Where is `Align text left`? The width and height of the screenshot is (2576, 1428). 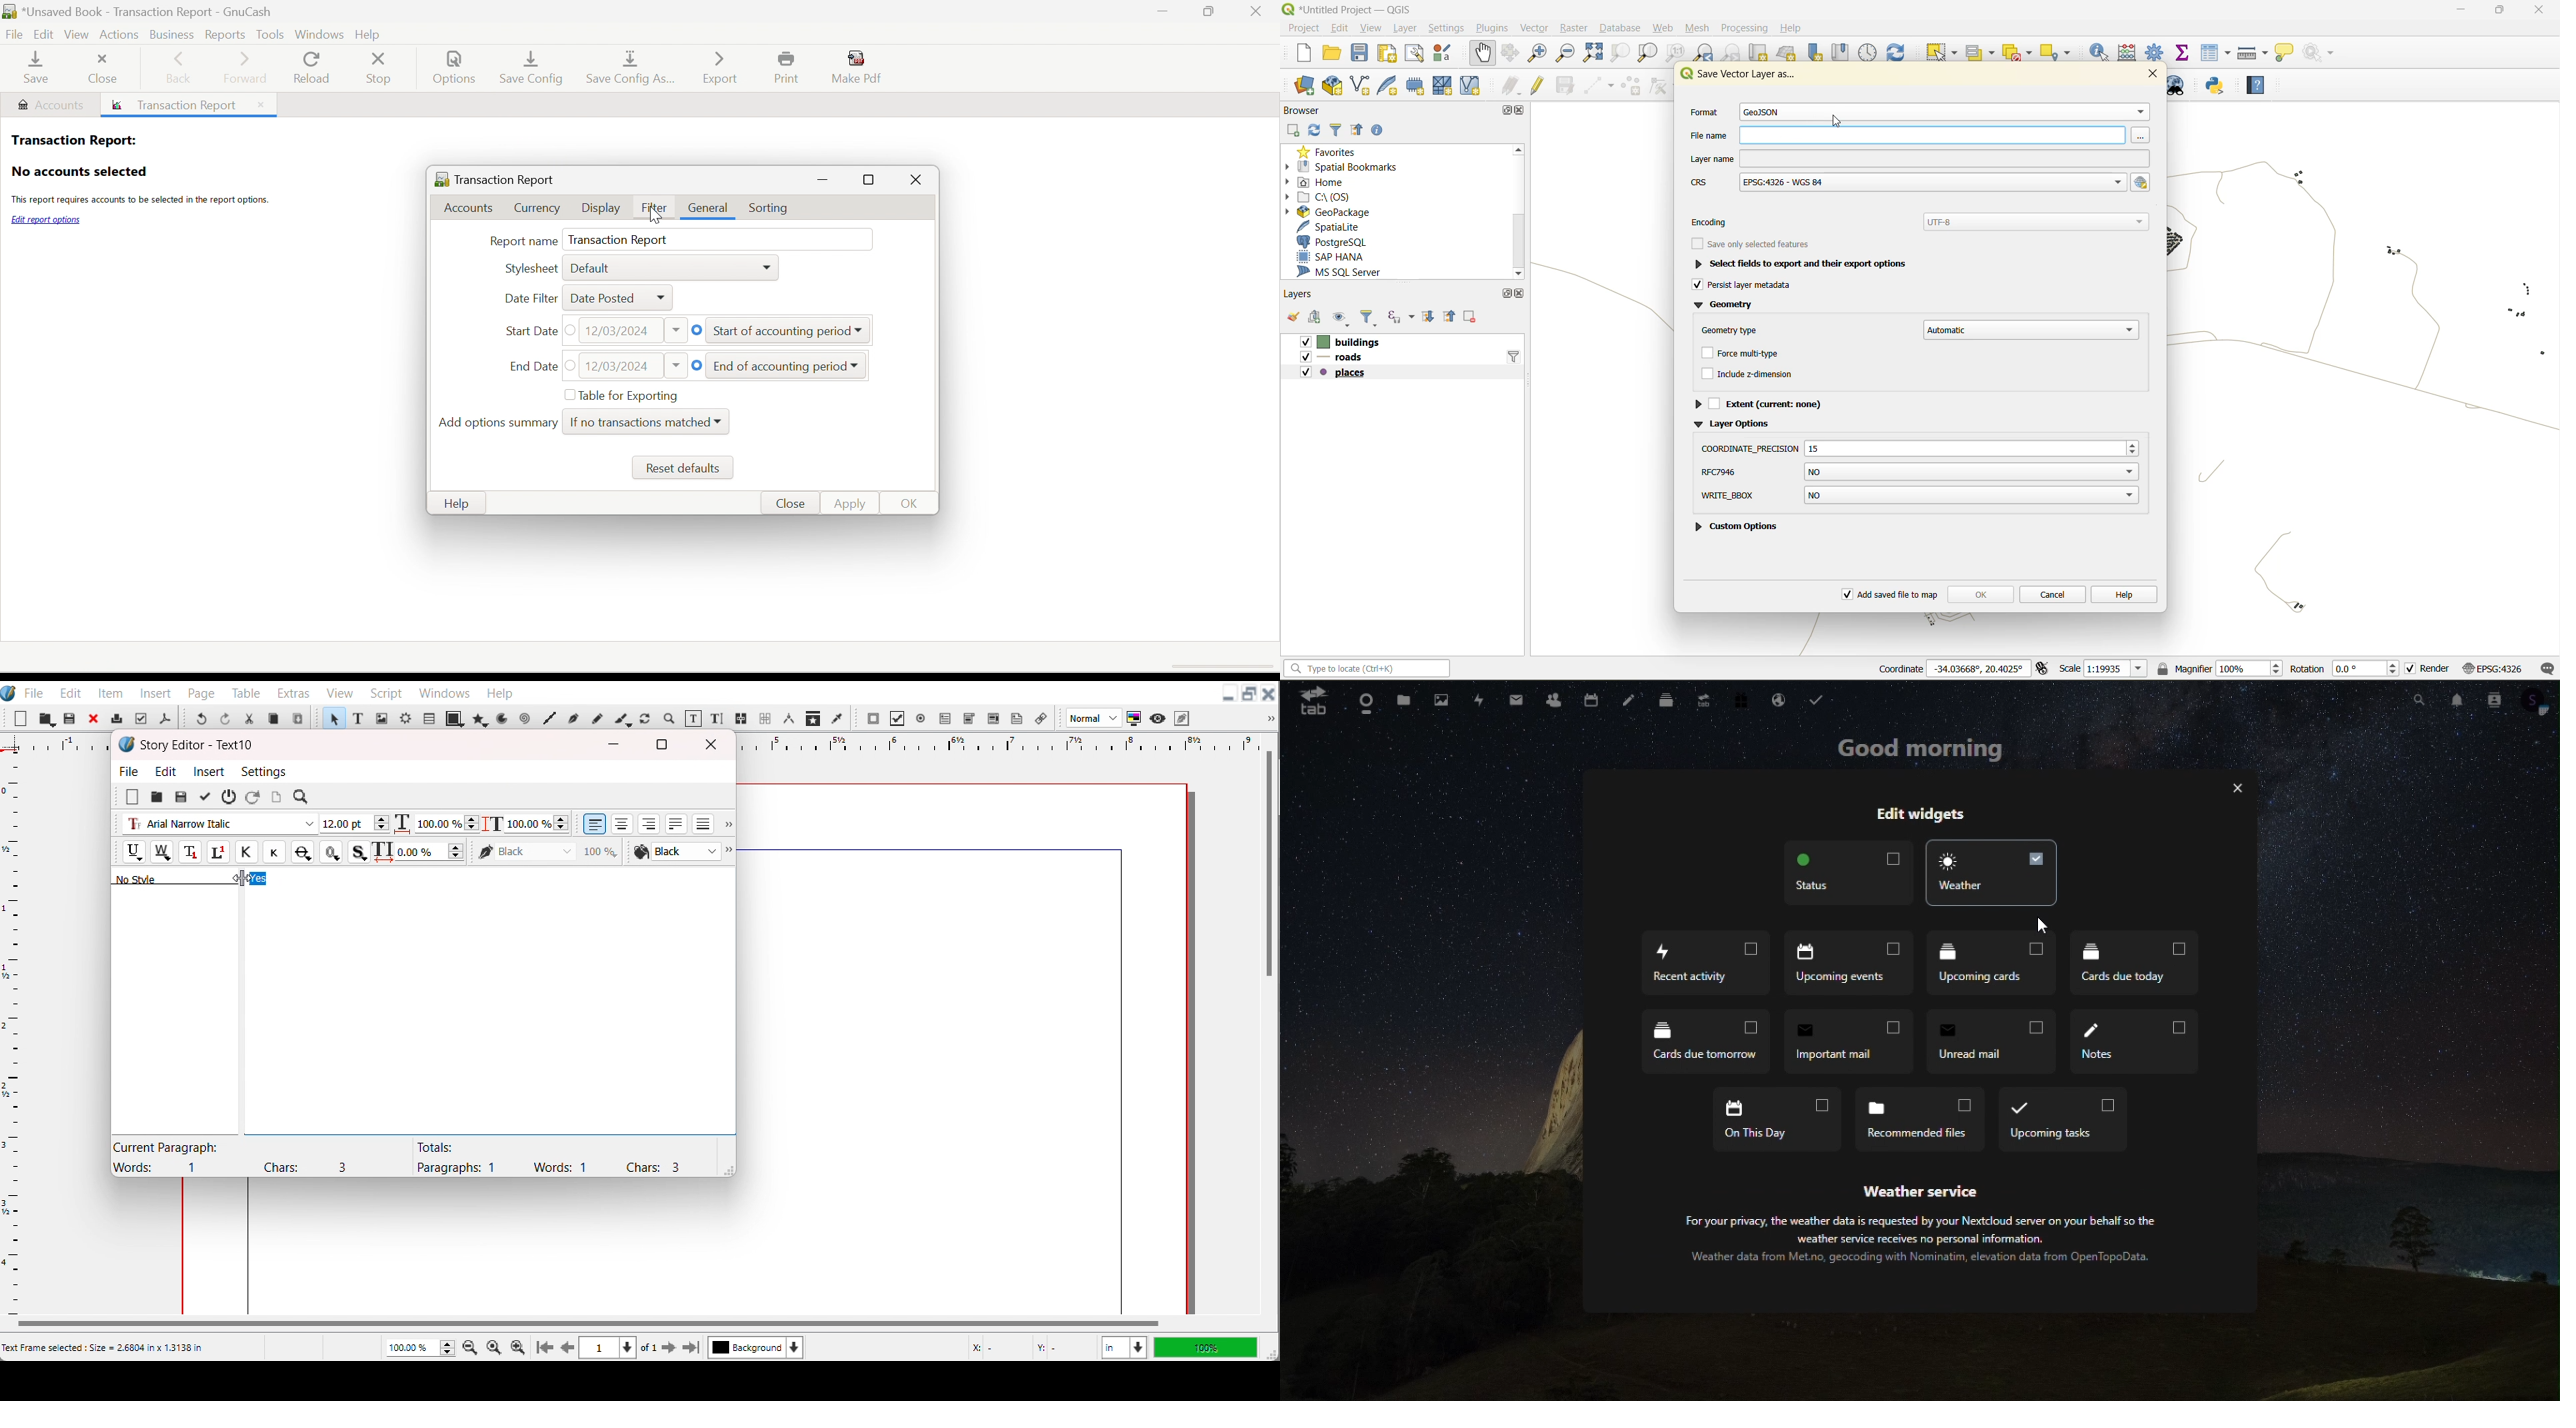
Align text left is located at coordinates (595, 824).